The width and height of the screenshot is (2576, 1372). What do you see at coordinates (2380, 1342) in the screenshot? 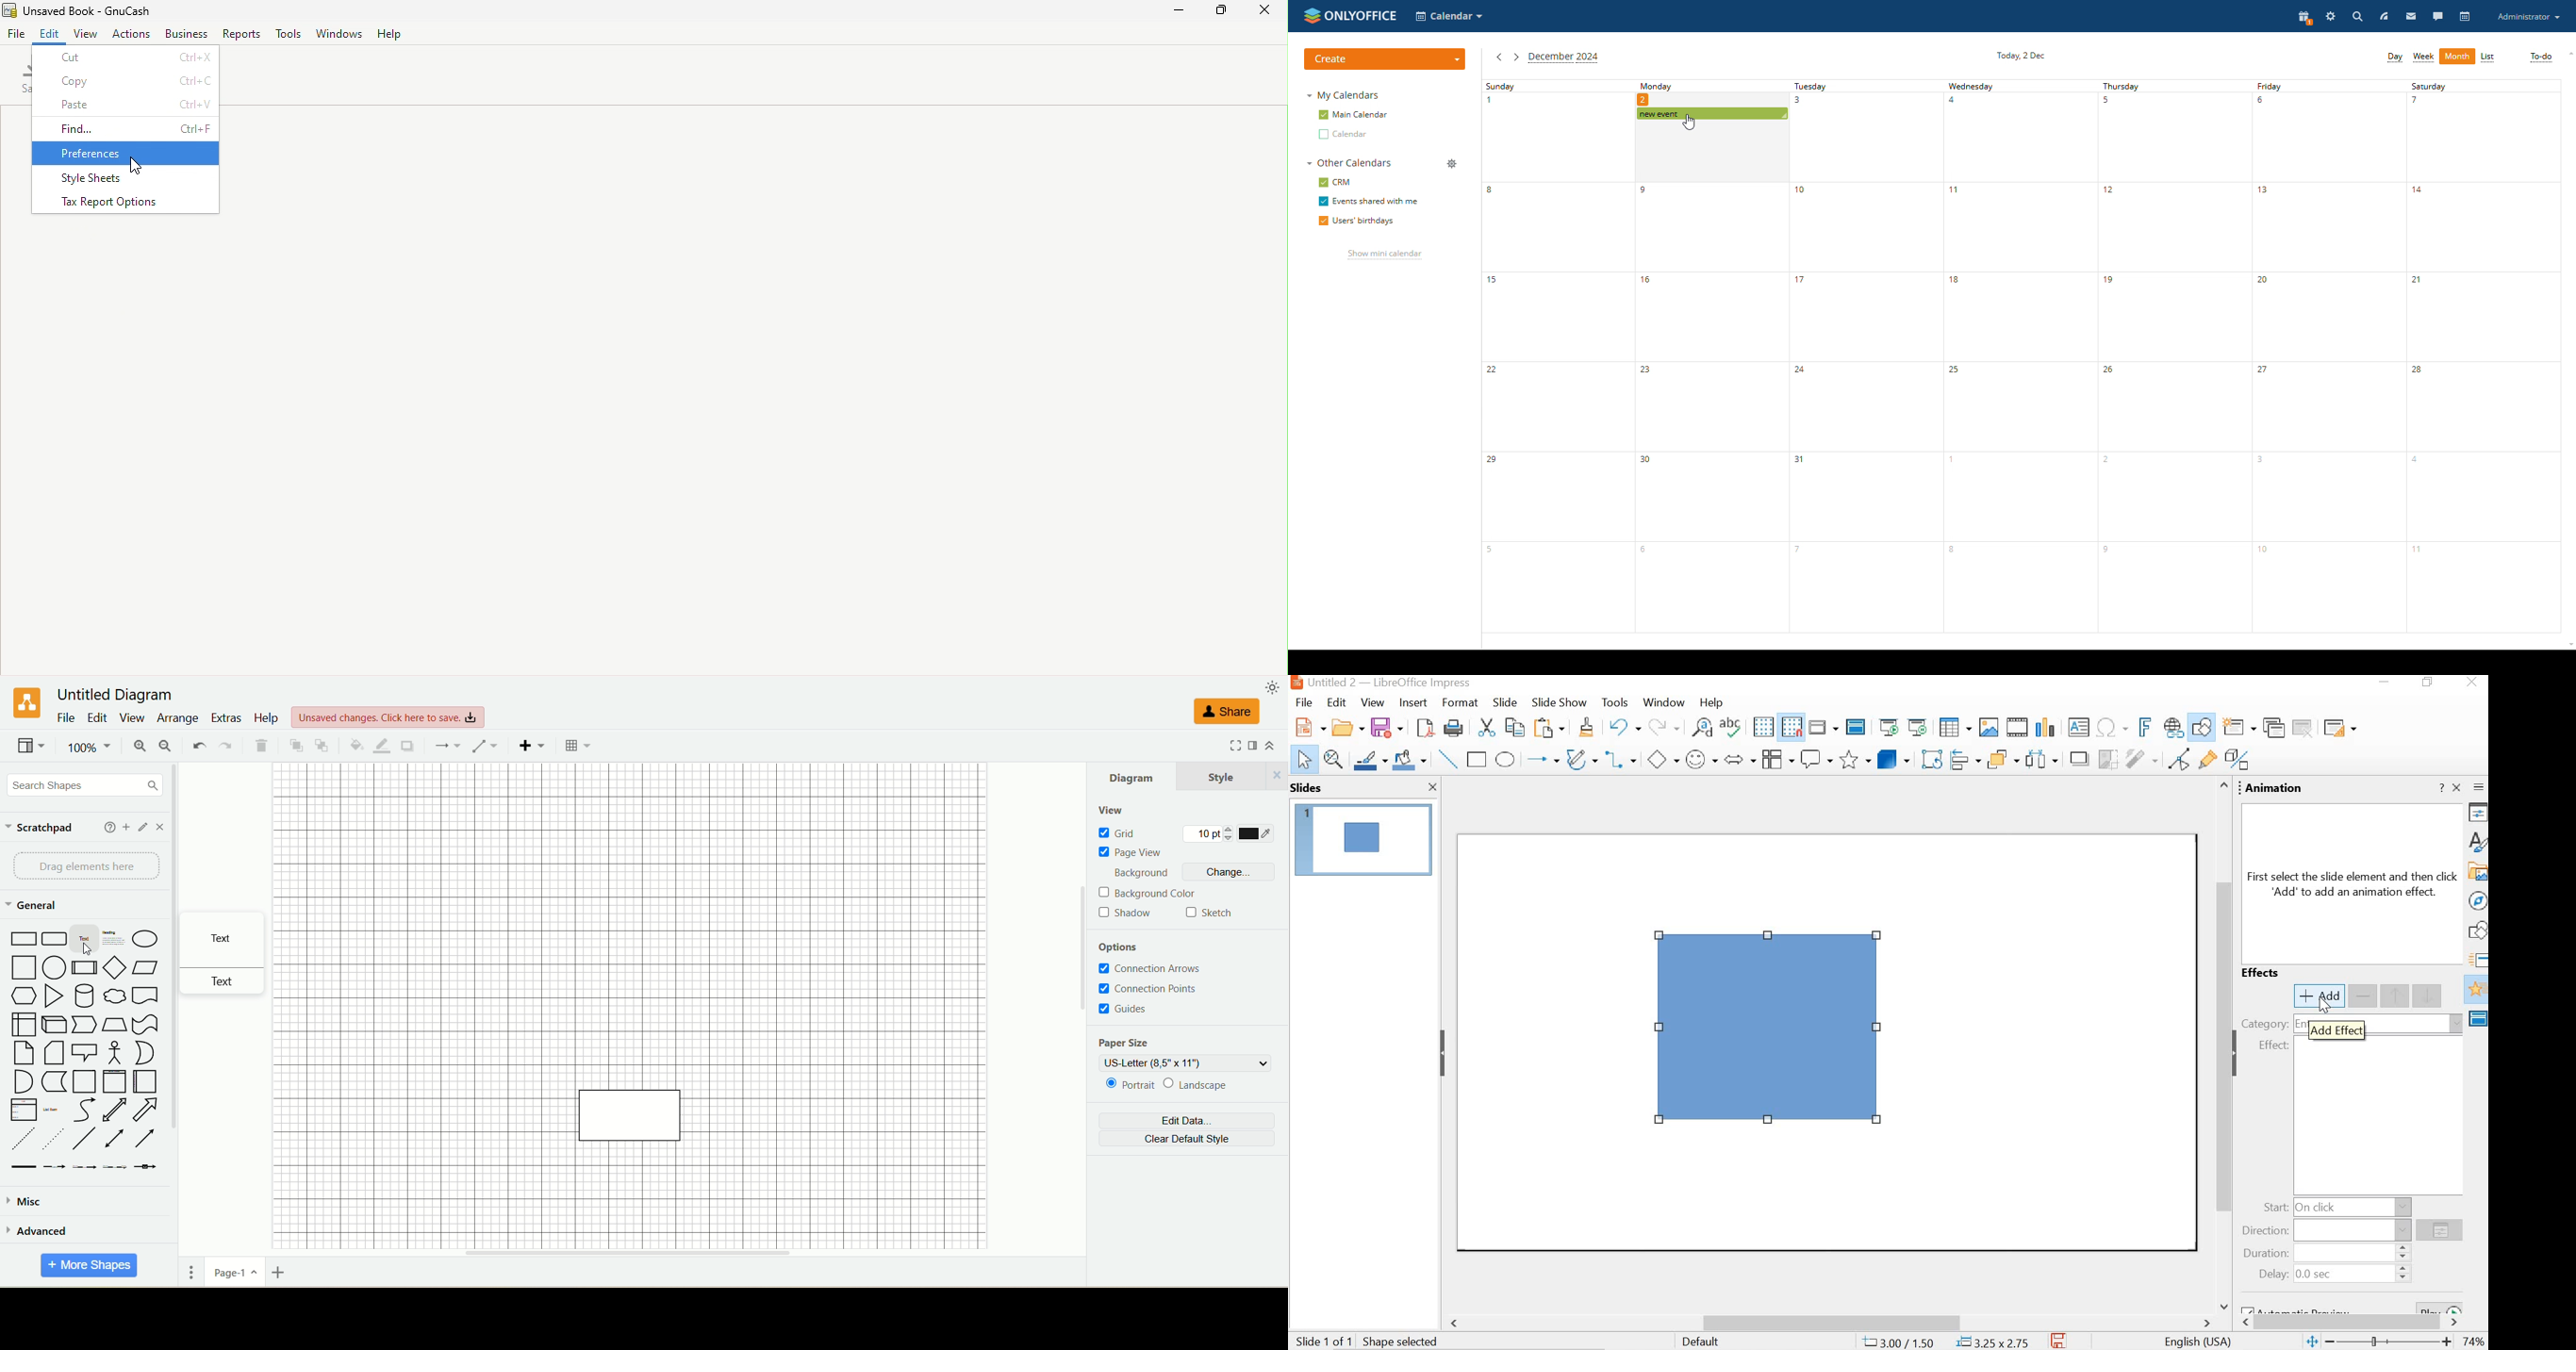
I see `zoom out or zoom in` at bounding box center [2380, 1342].